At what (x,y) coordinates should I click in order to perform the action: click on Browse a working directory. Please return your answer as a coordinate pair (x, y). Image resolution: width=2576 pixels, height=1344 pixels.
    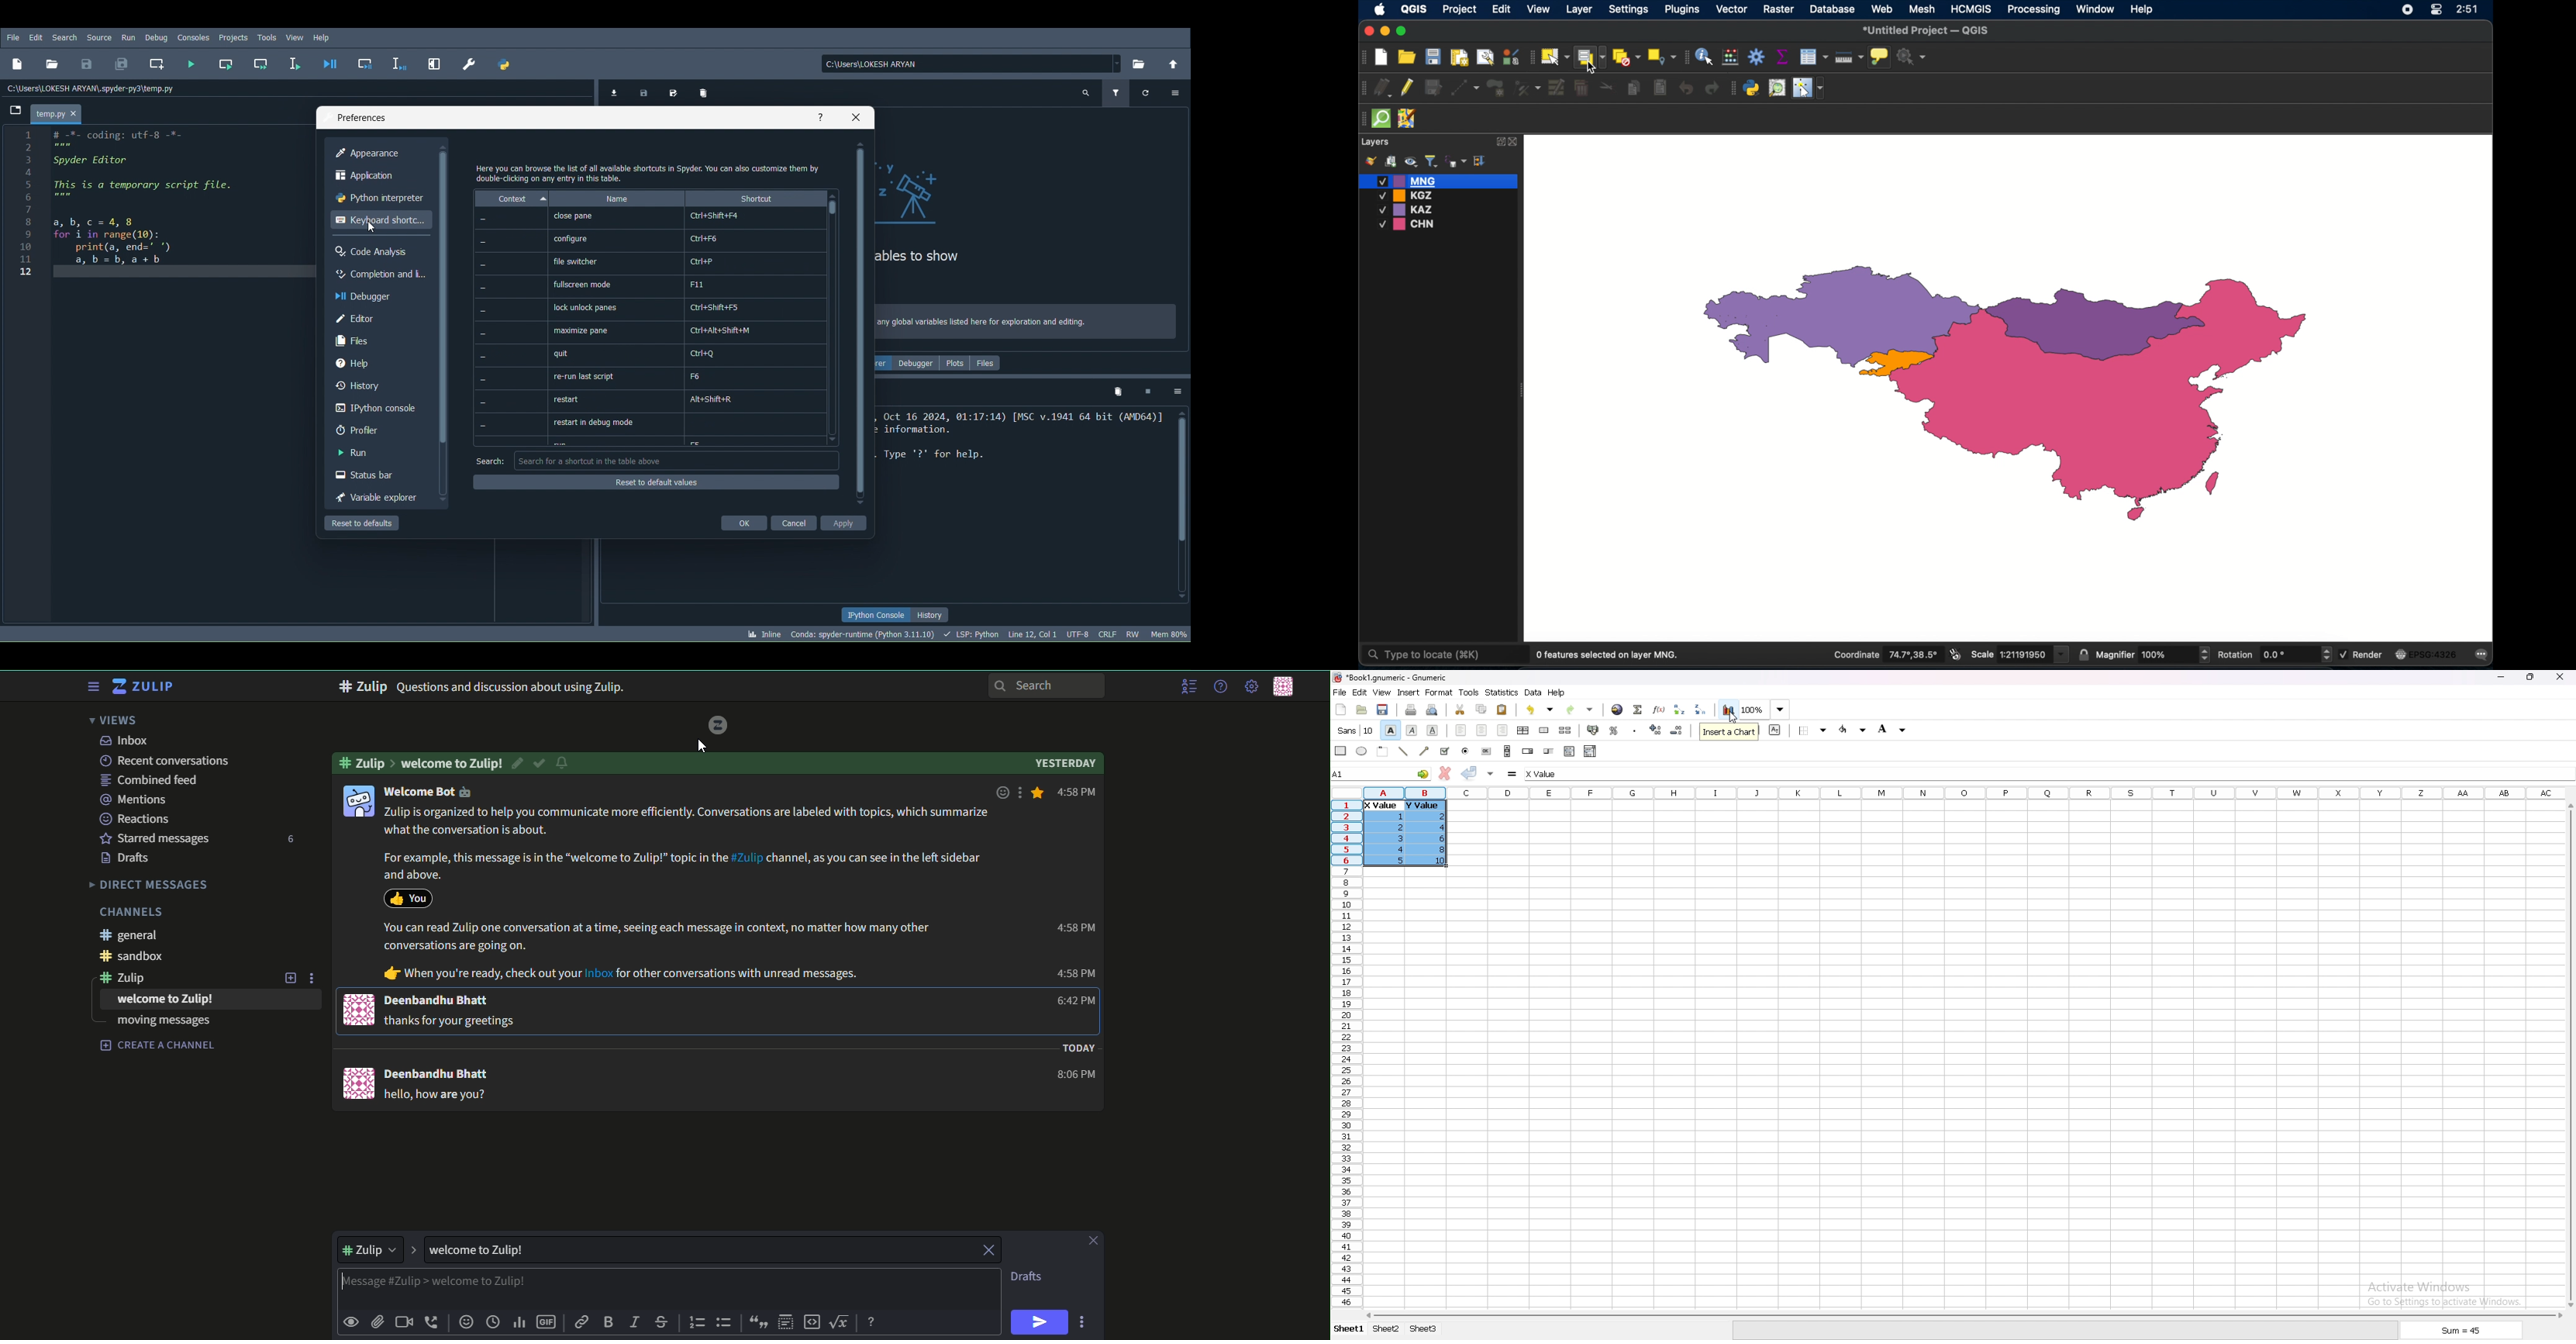
    Looking at the image, I should click on (1139, 61).